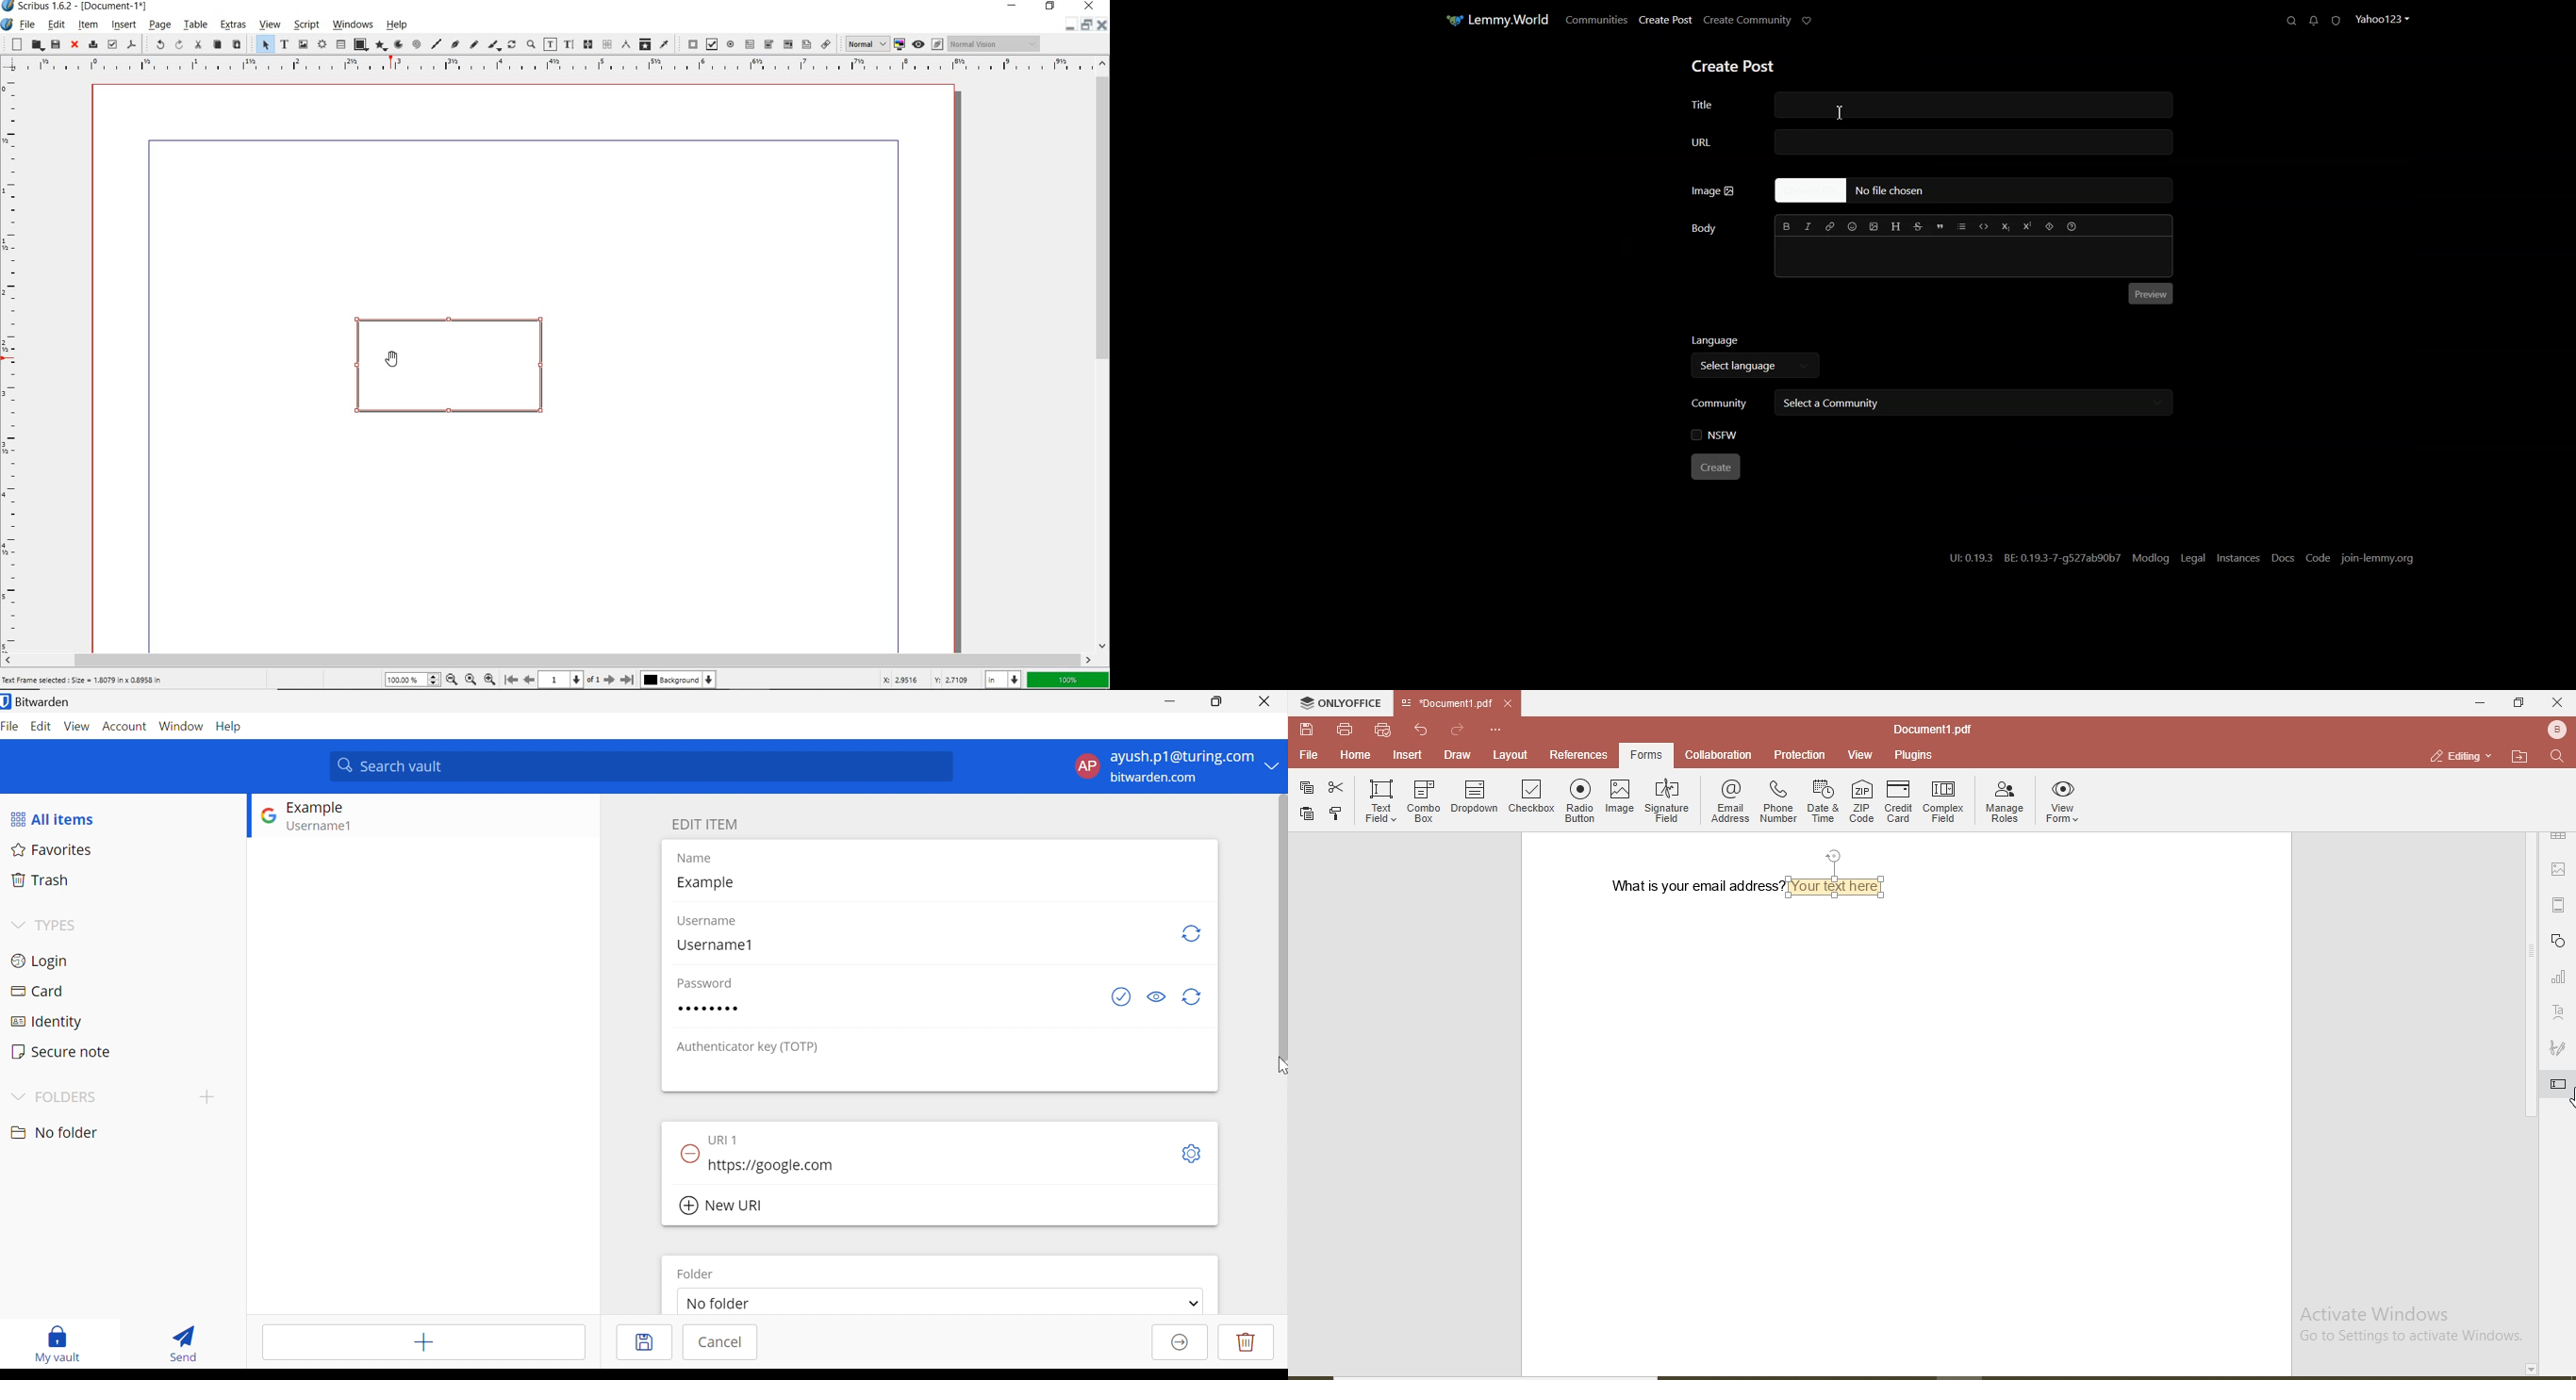  What do you see at coordinates (272, 25) in the screenshot?
I see `view` at bounding box center [272, 25].